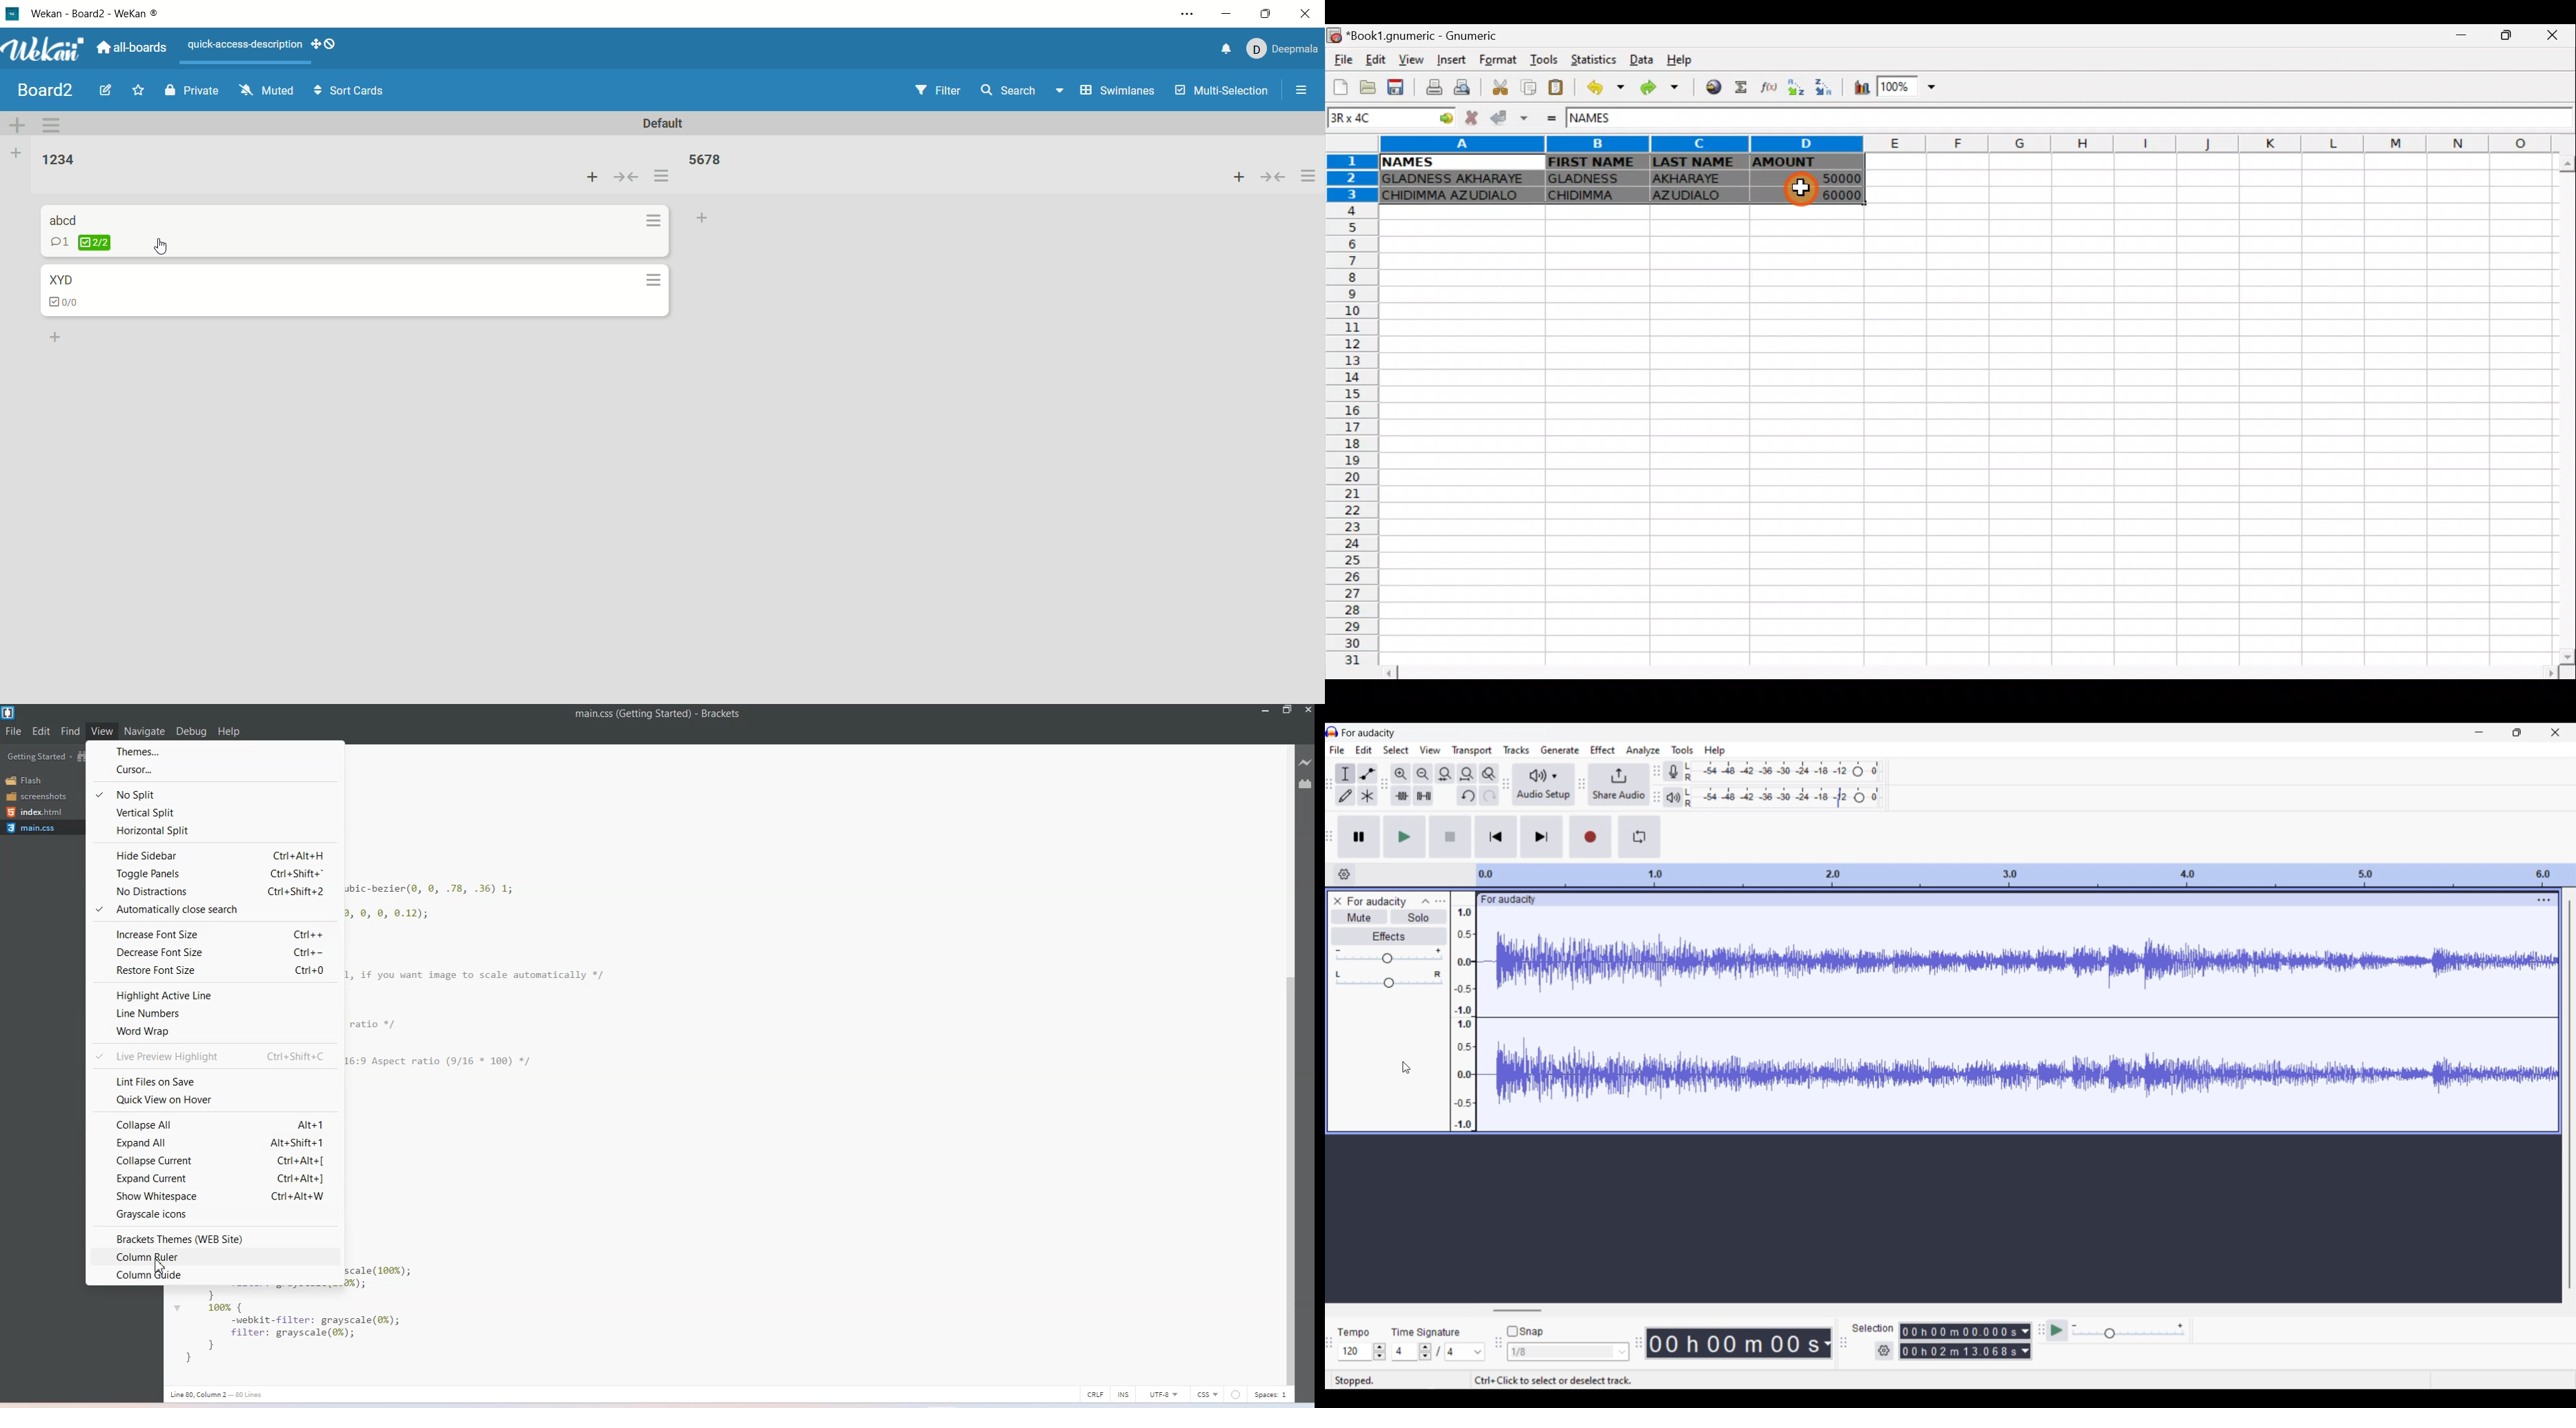 The image size is (2576, 1428). Describe the element at coordinates (1516, 750) in the screenshot. I see `Tracks` at that location.